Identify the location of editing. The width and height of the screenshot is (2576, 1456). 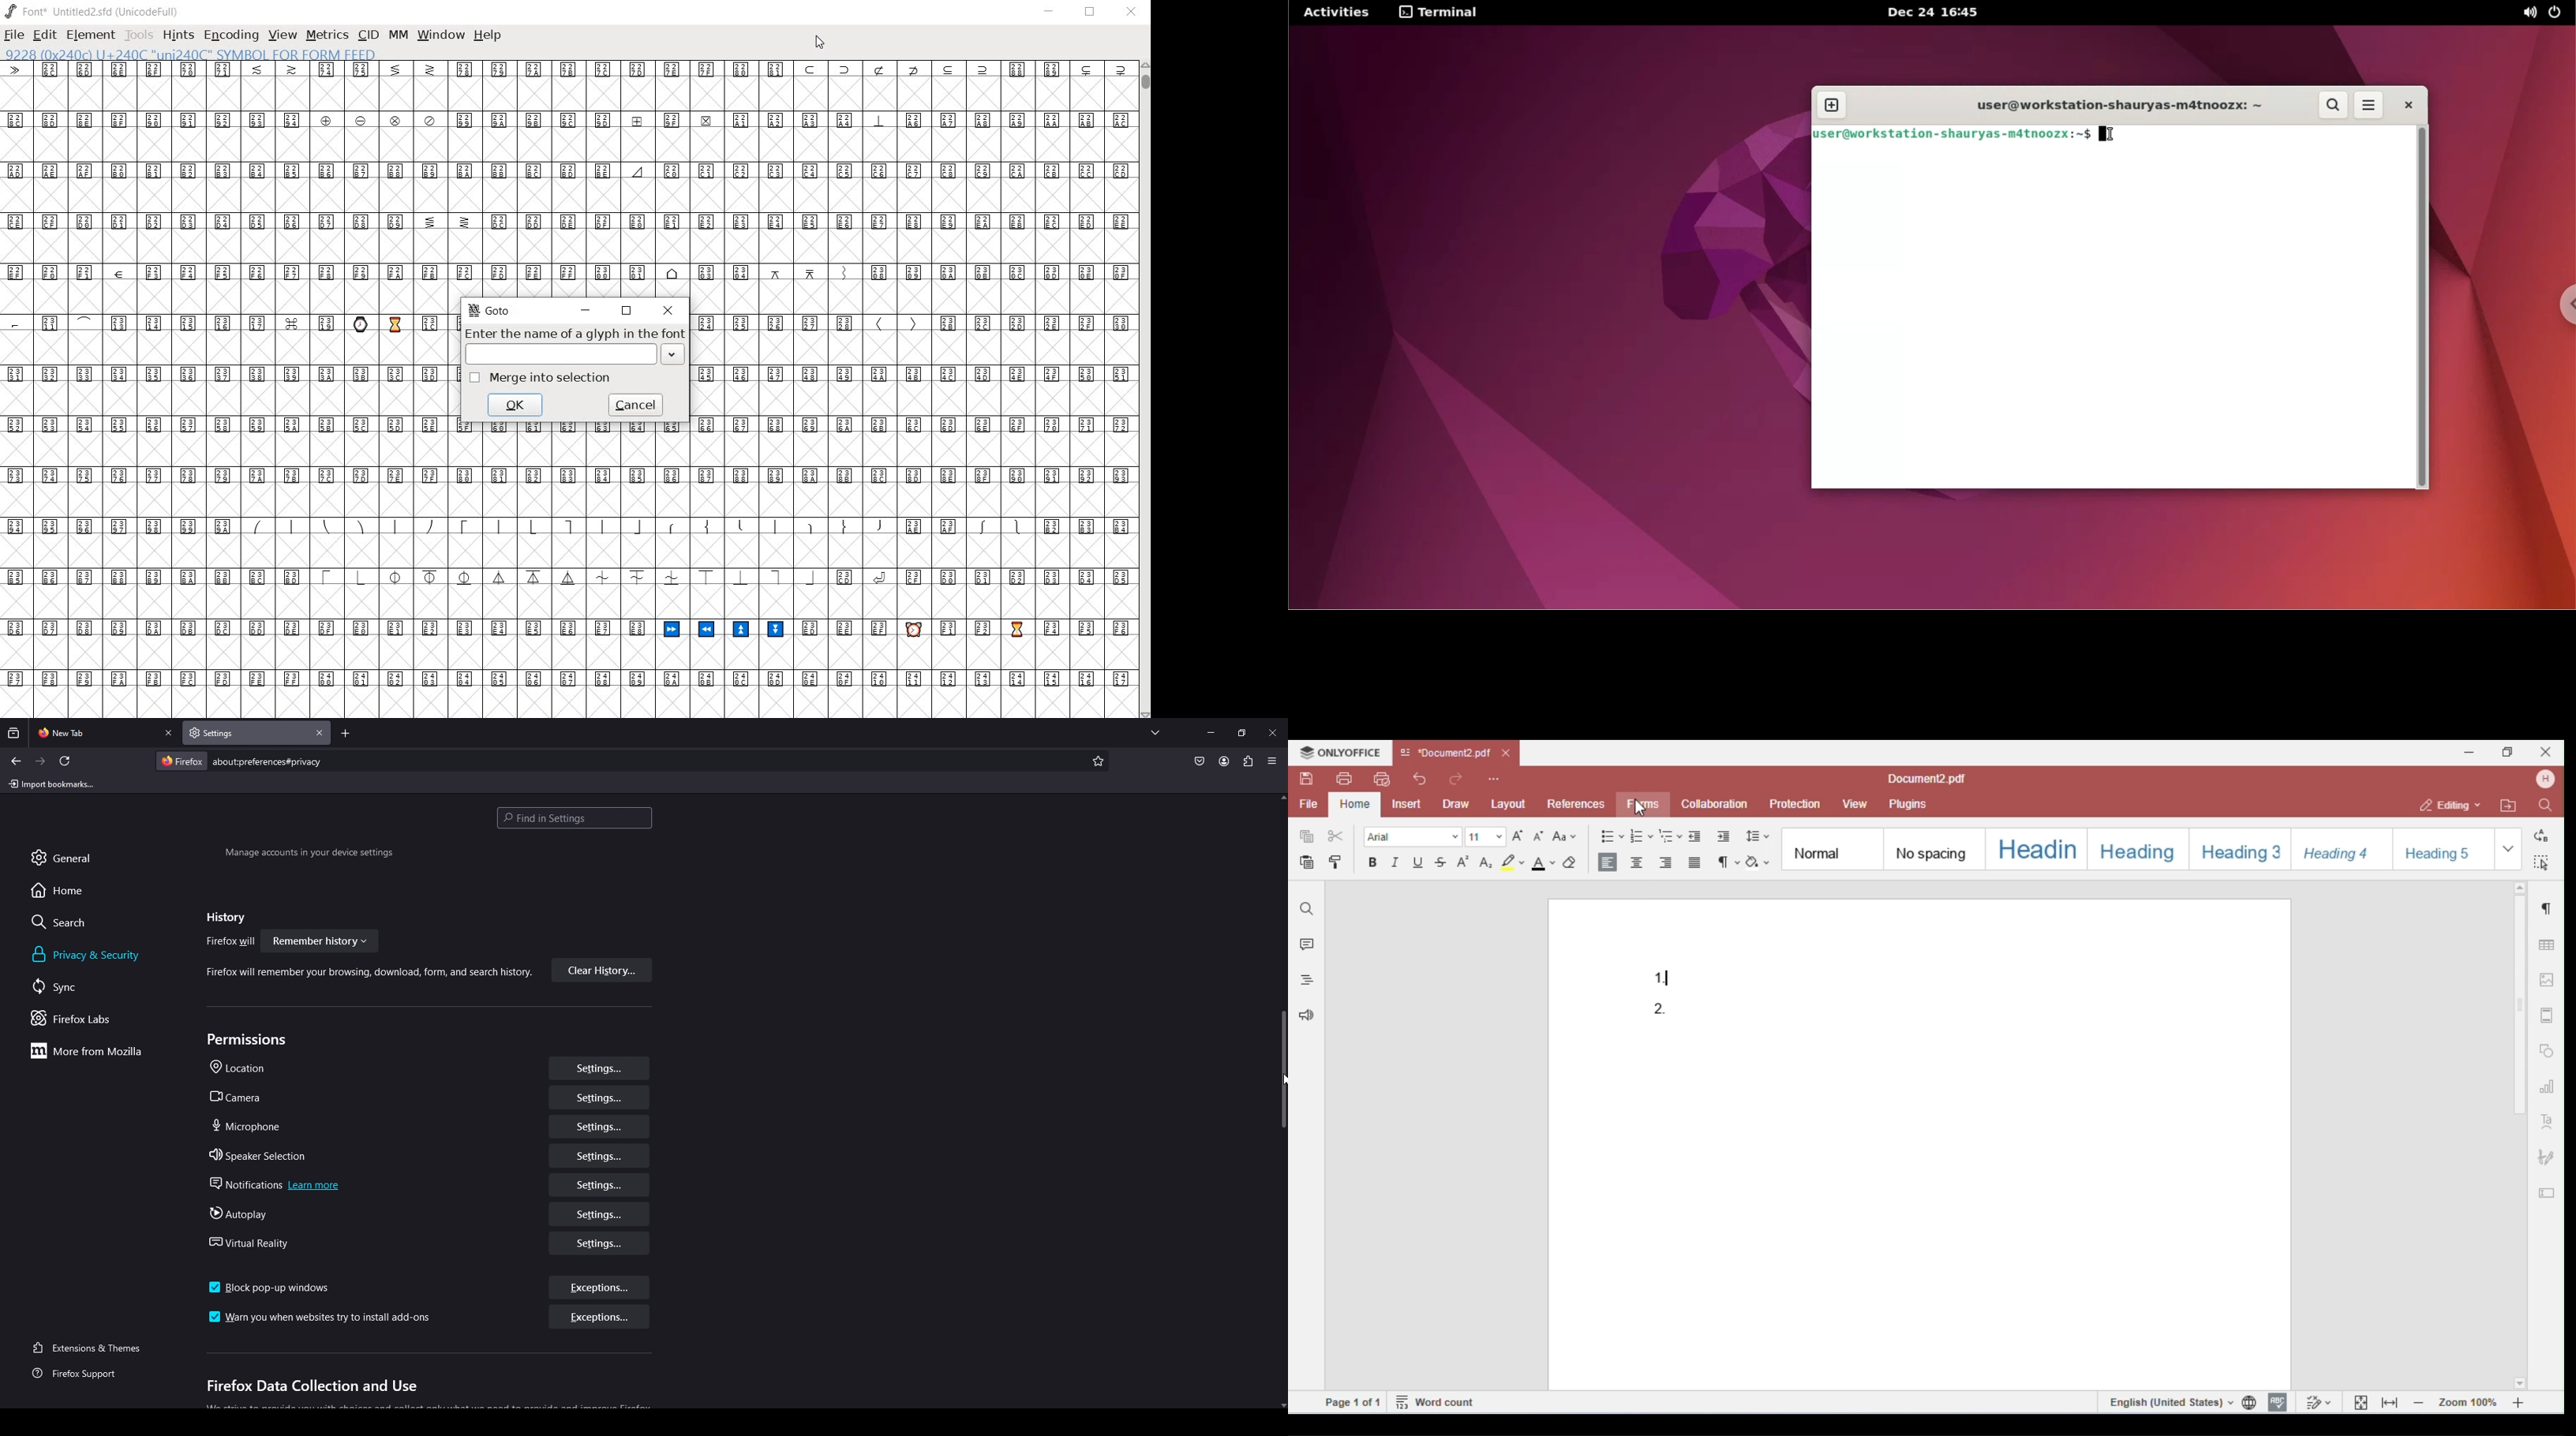
(2452, 804).